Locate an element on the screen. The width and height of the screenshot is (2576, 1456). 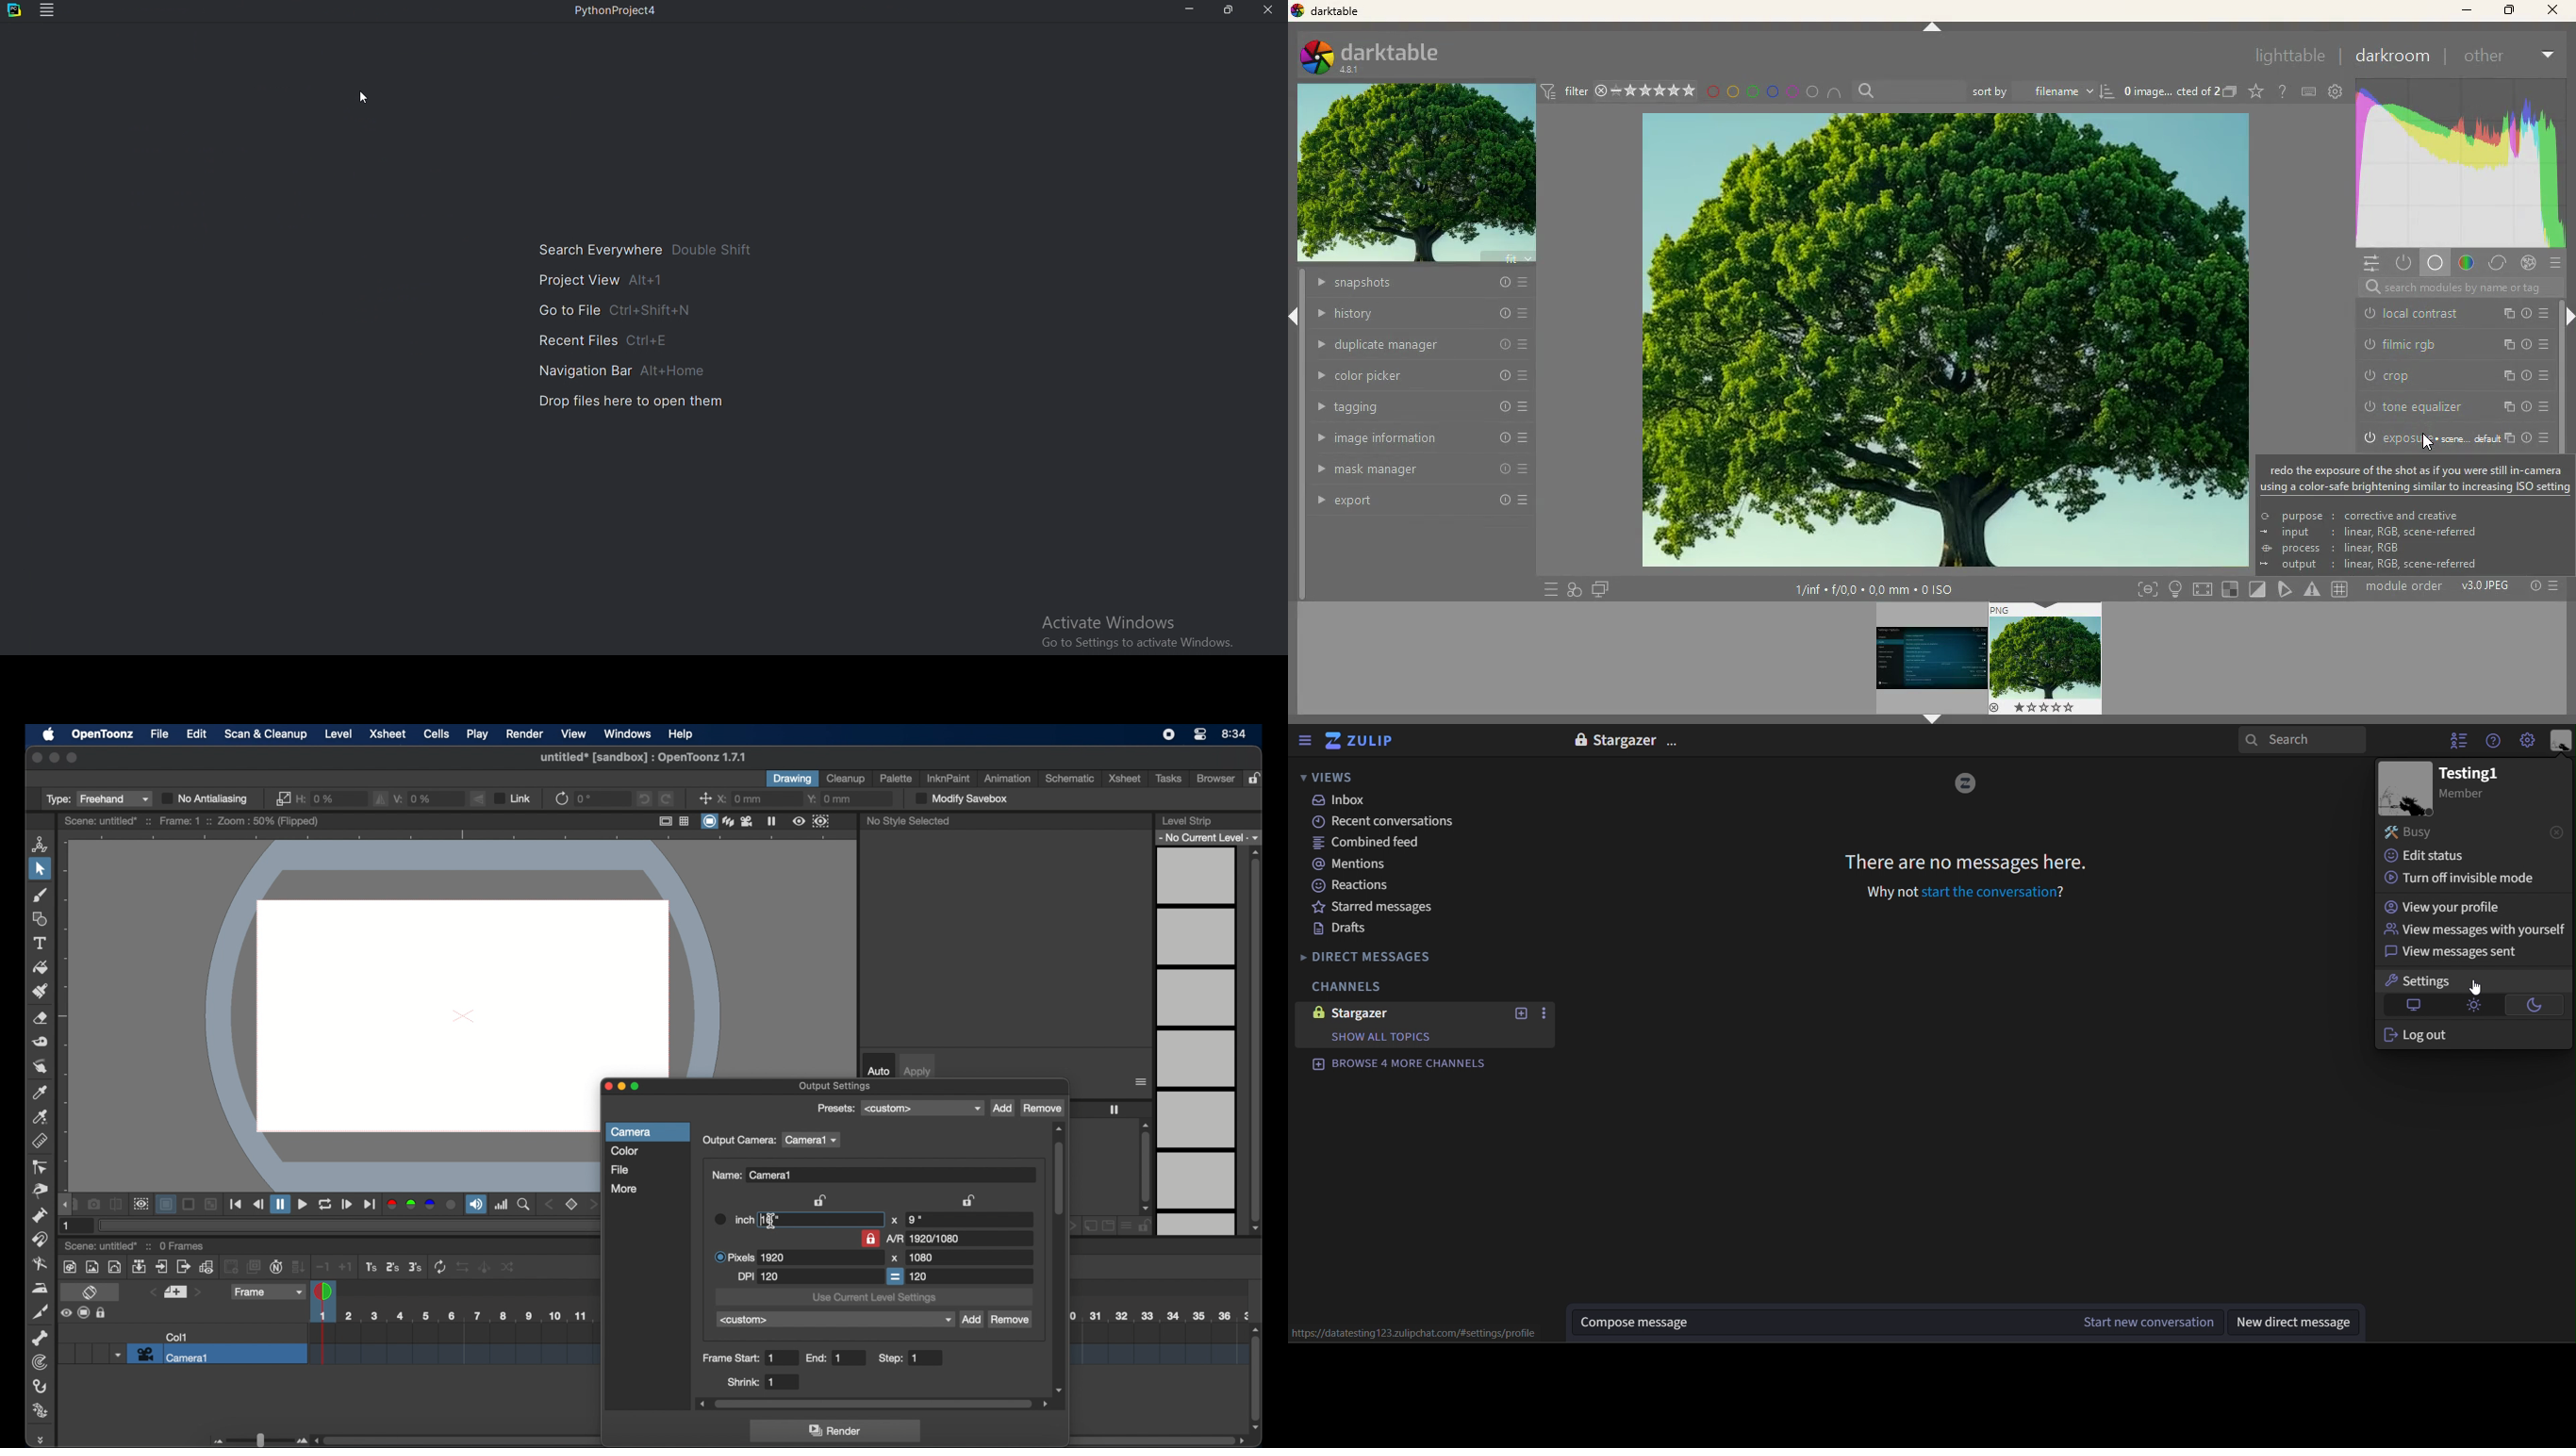
Project view is located at coordinates (602, 282).